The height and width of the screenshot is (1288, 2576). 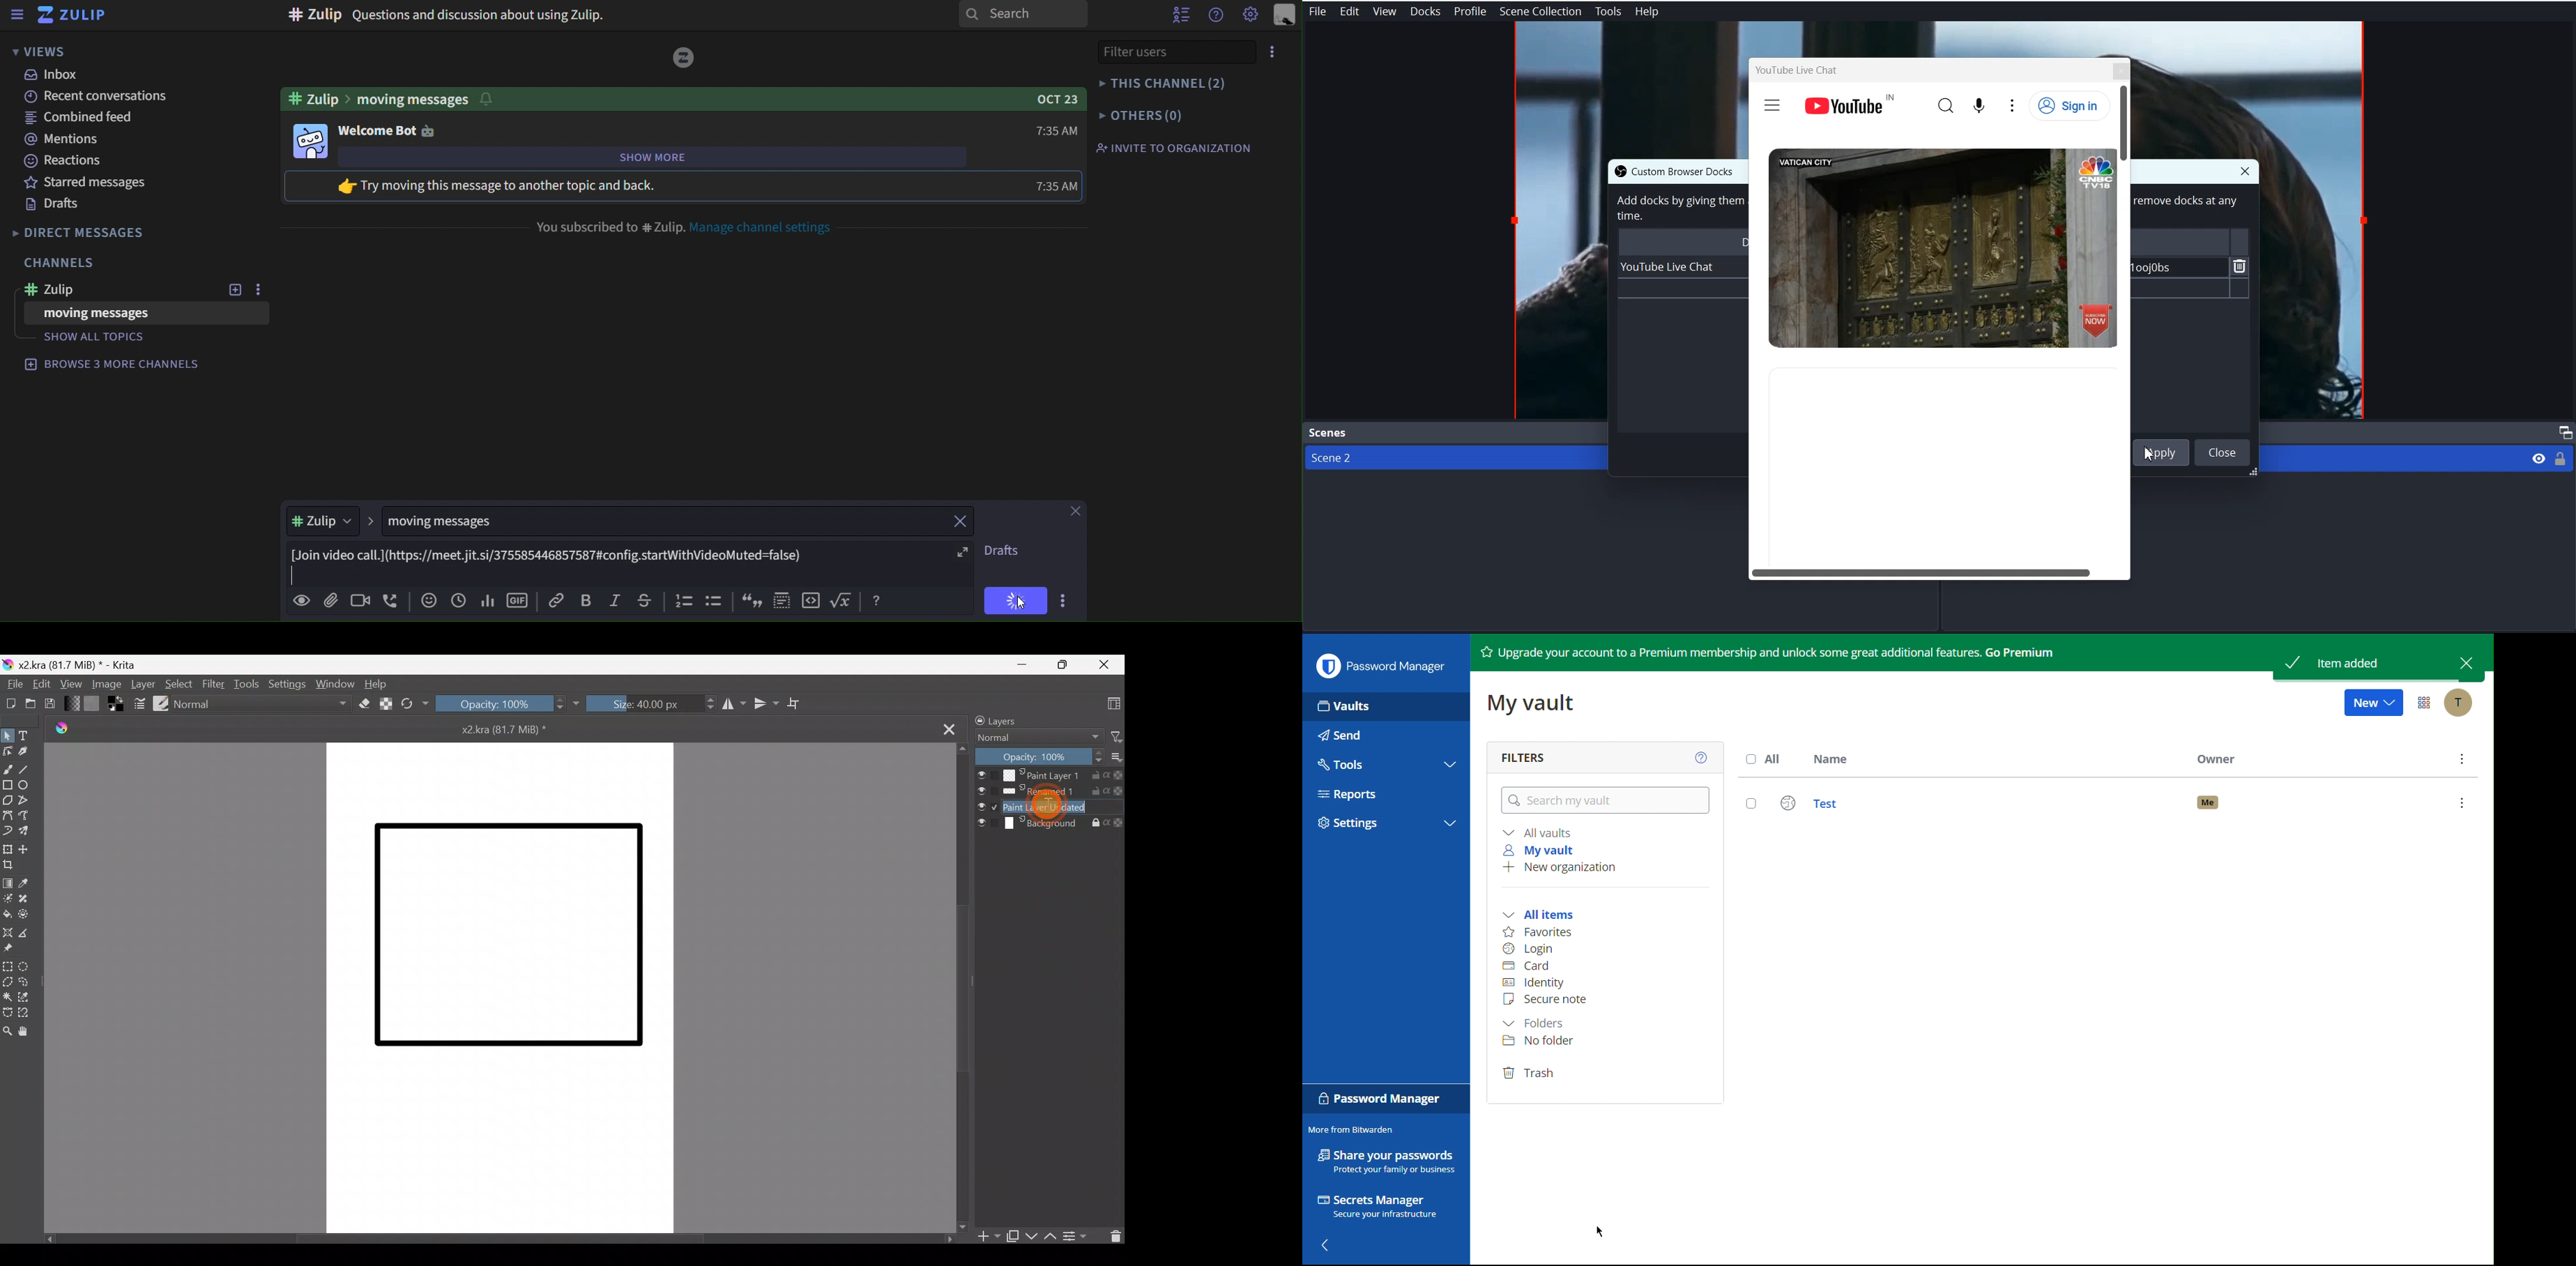 I want to click on Secrets Manager, so click(x=1383, y=1207).